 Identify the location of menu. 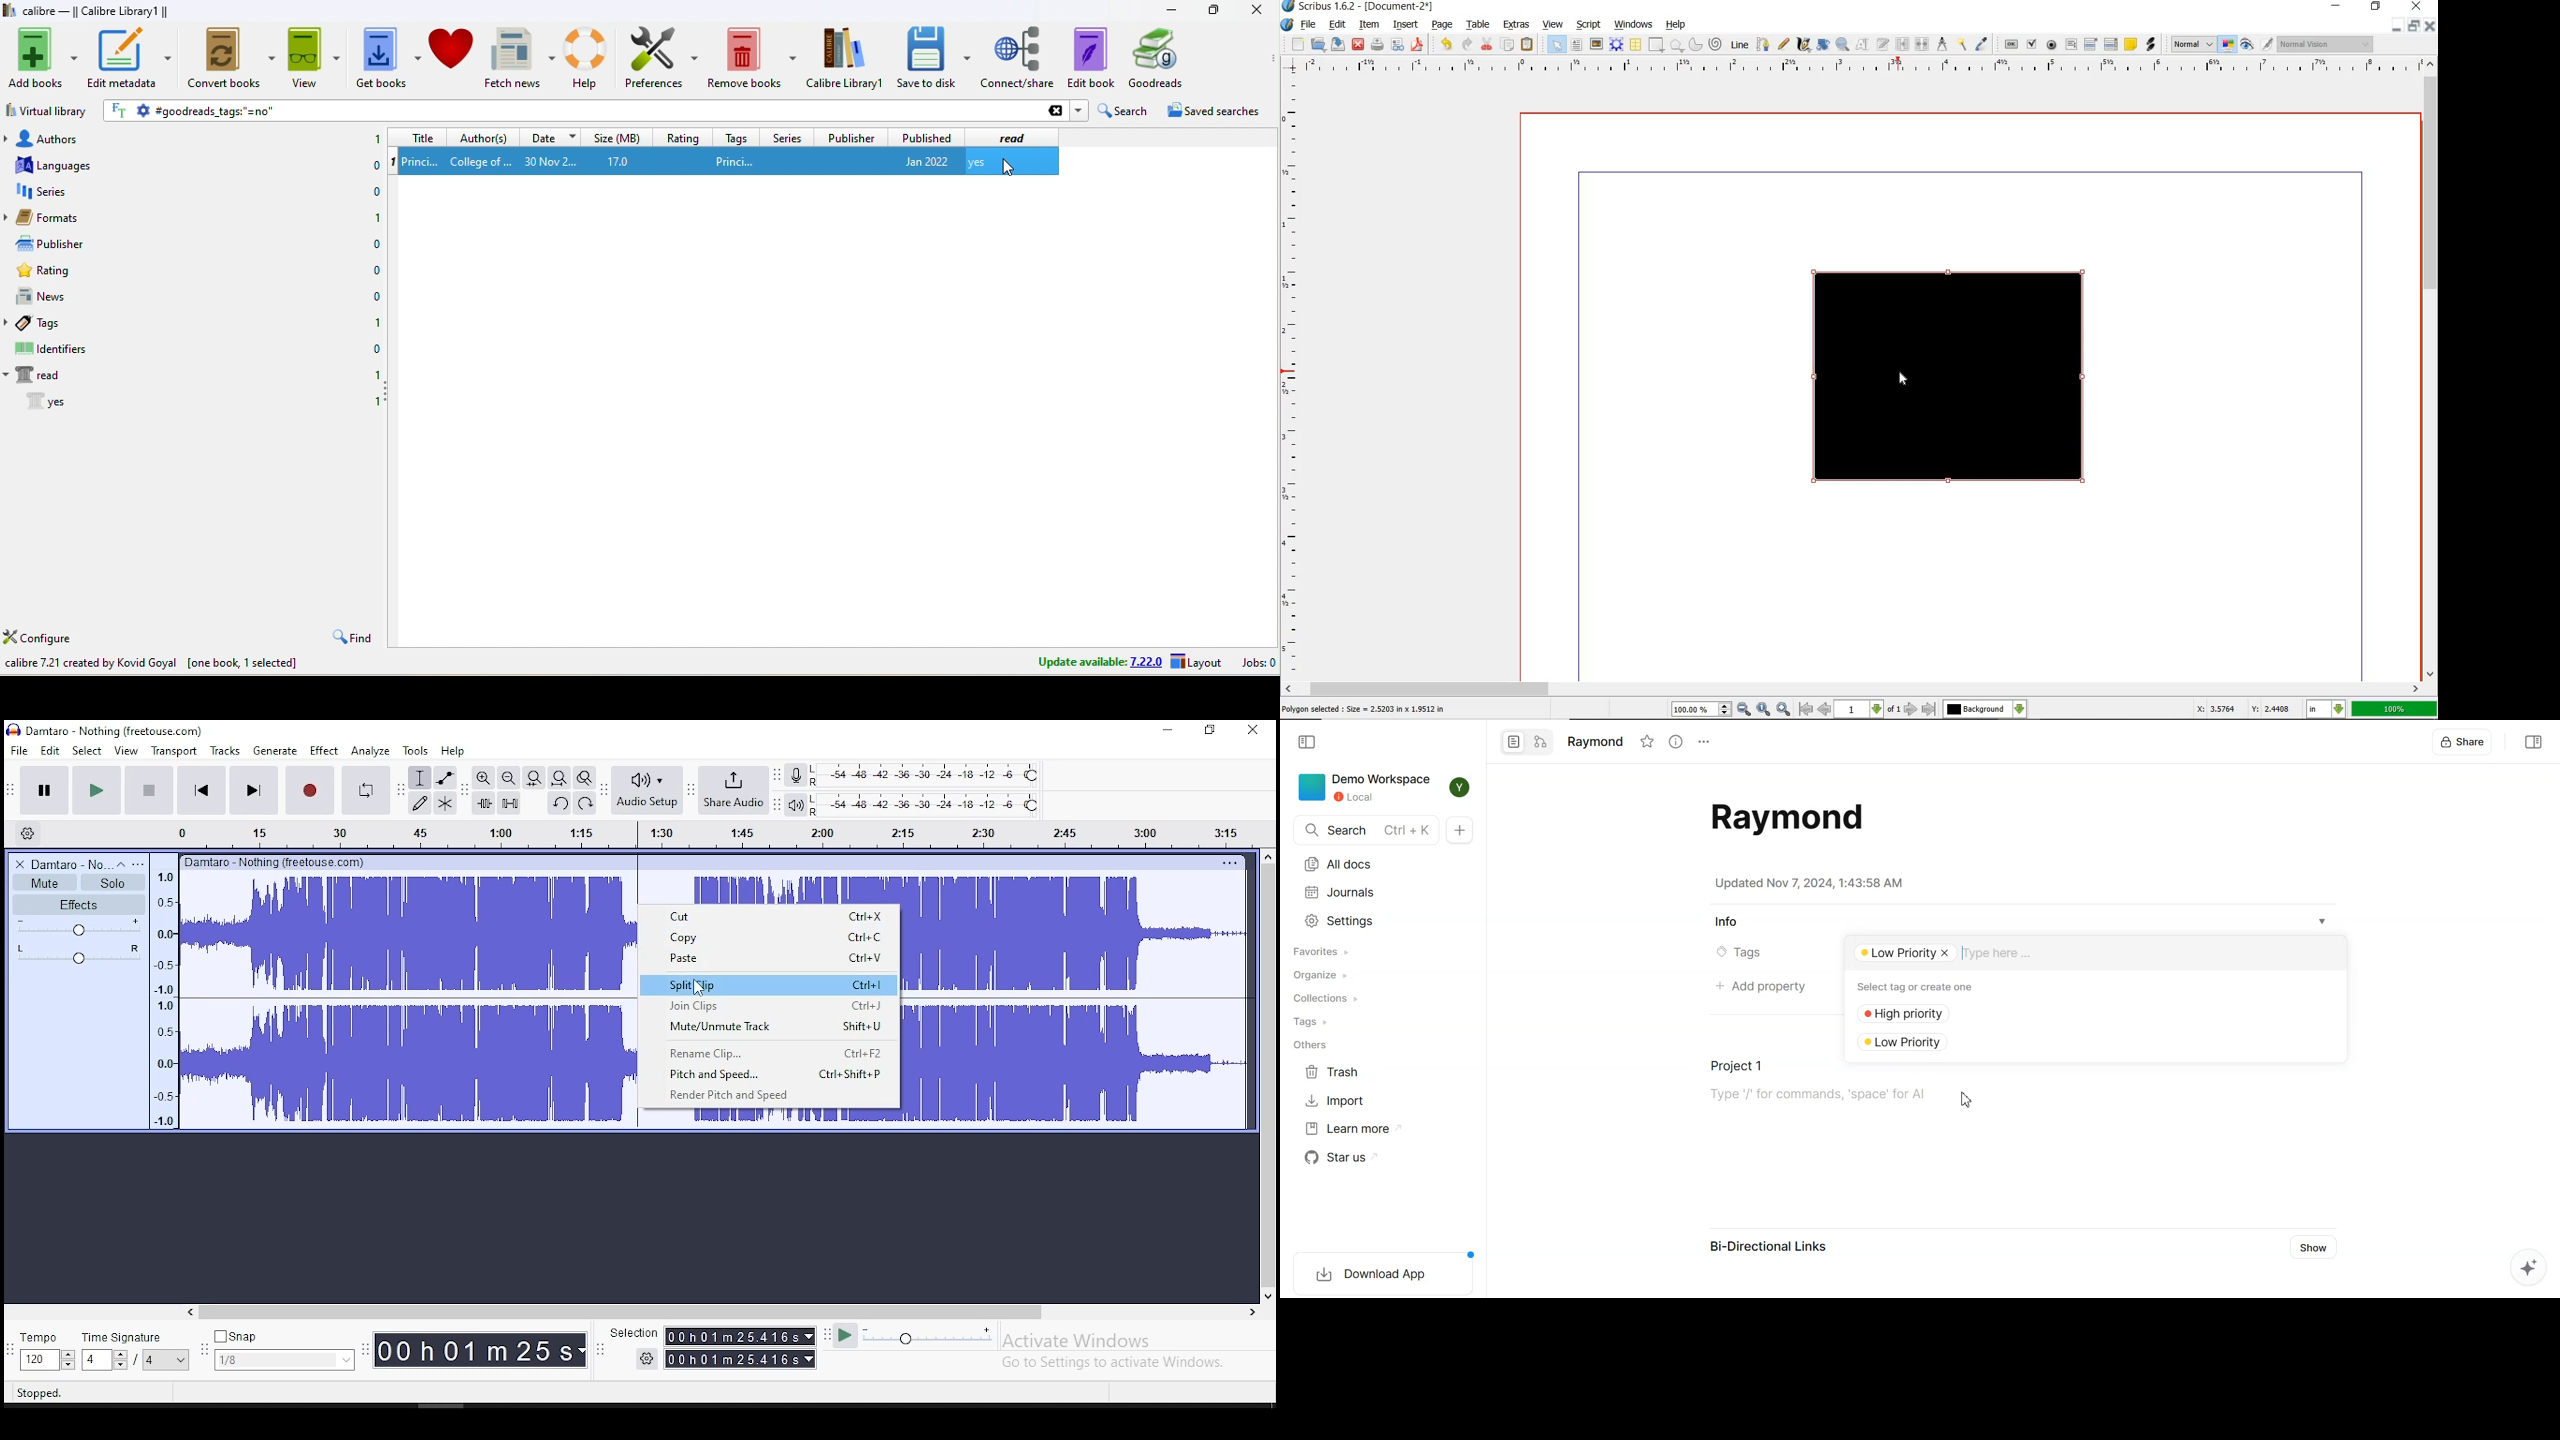
(167, 1359).